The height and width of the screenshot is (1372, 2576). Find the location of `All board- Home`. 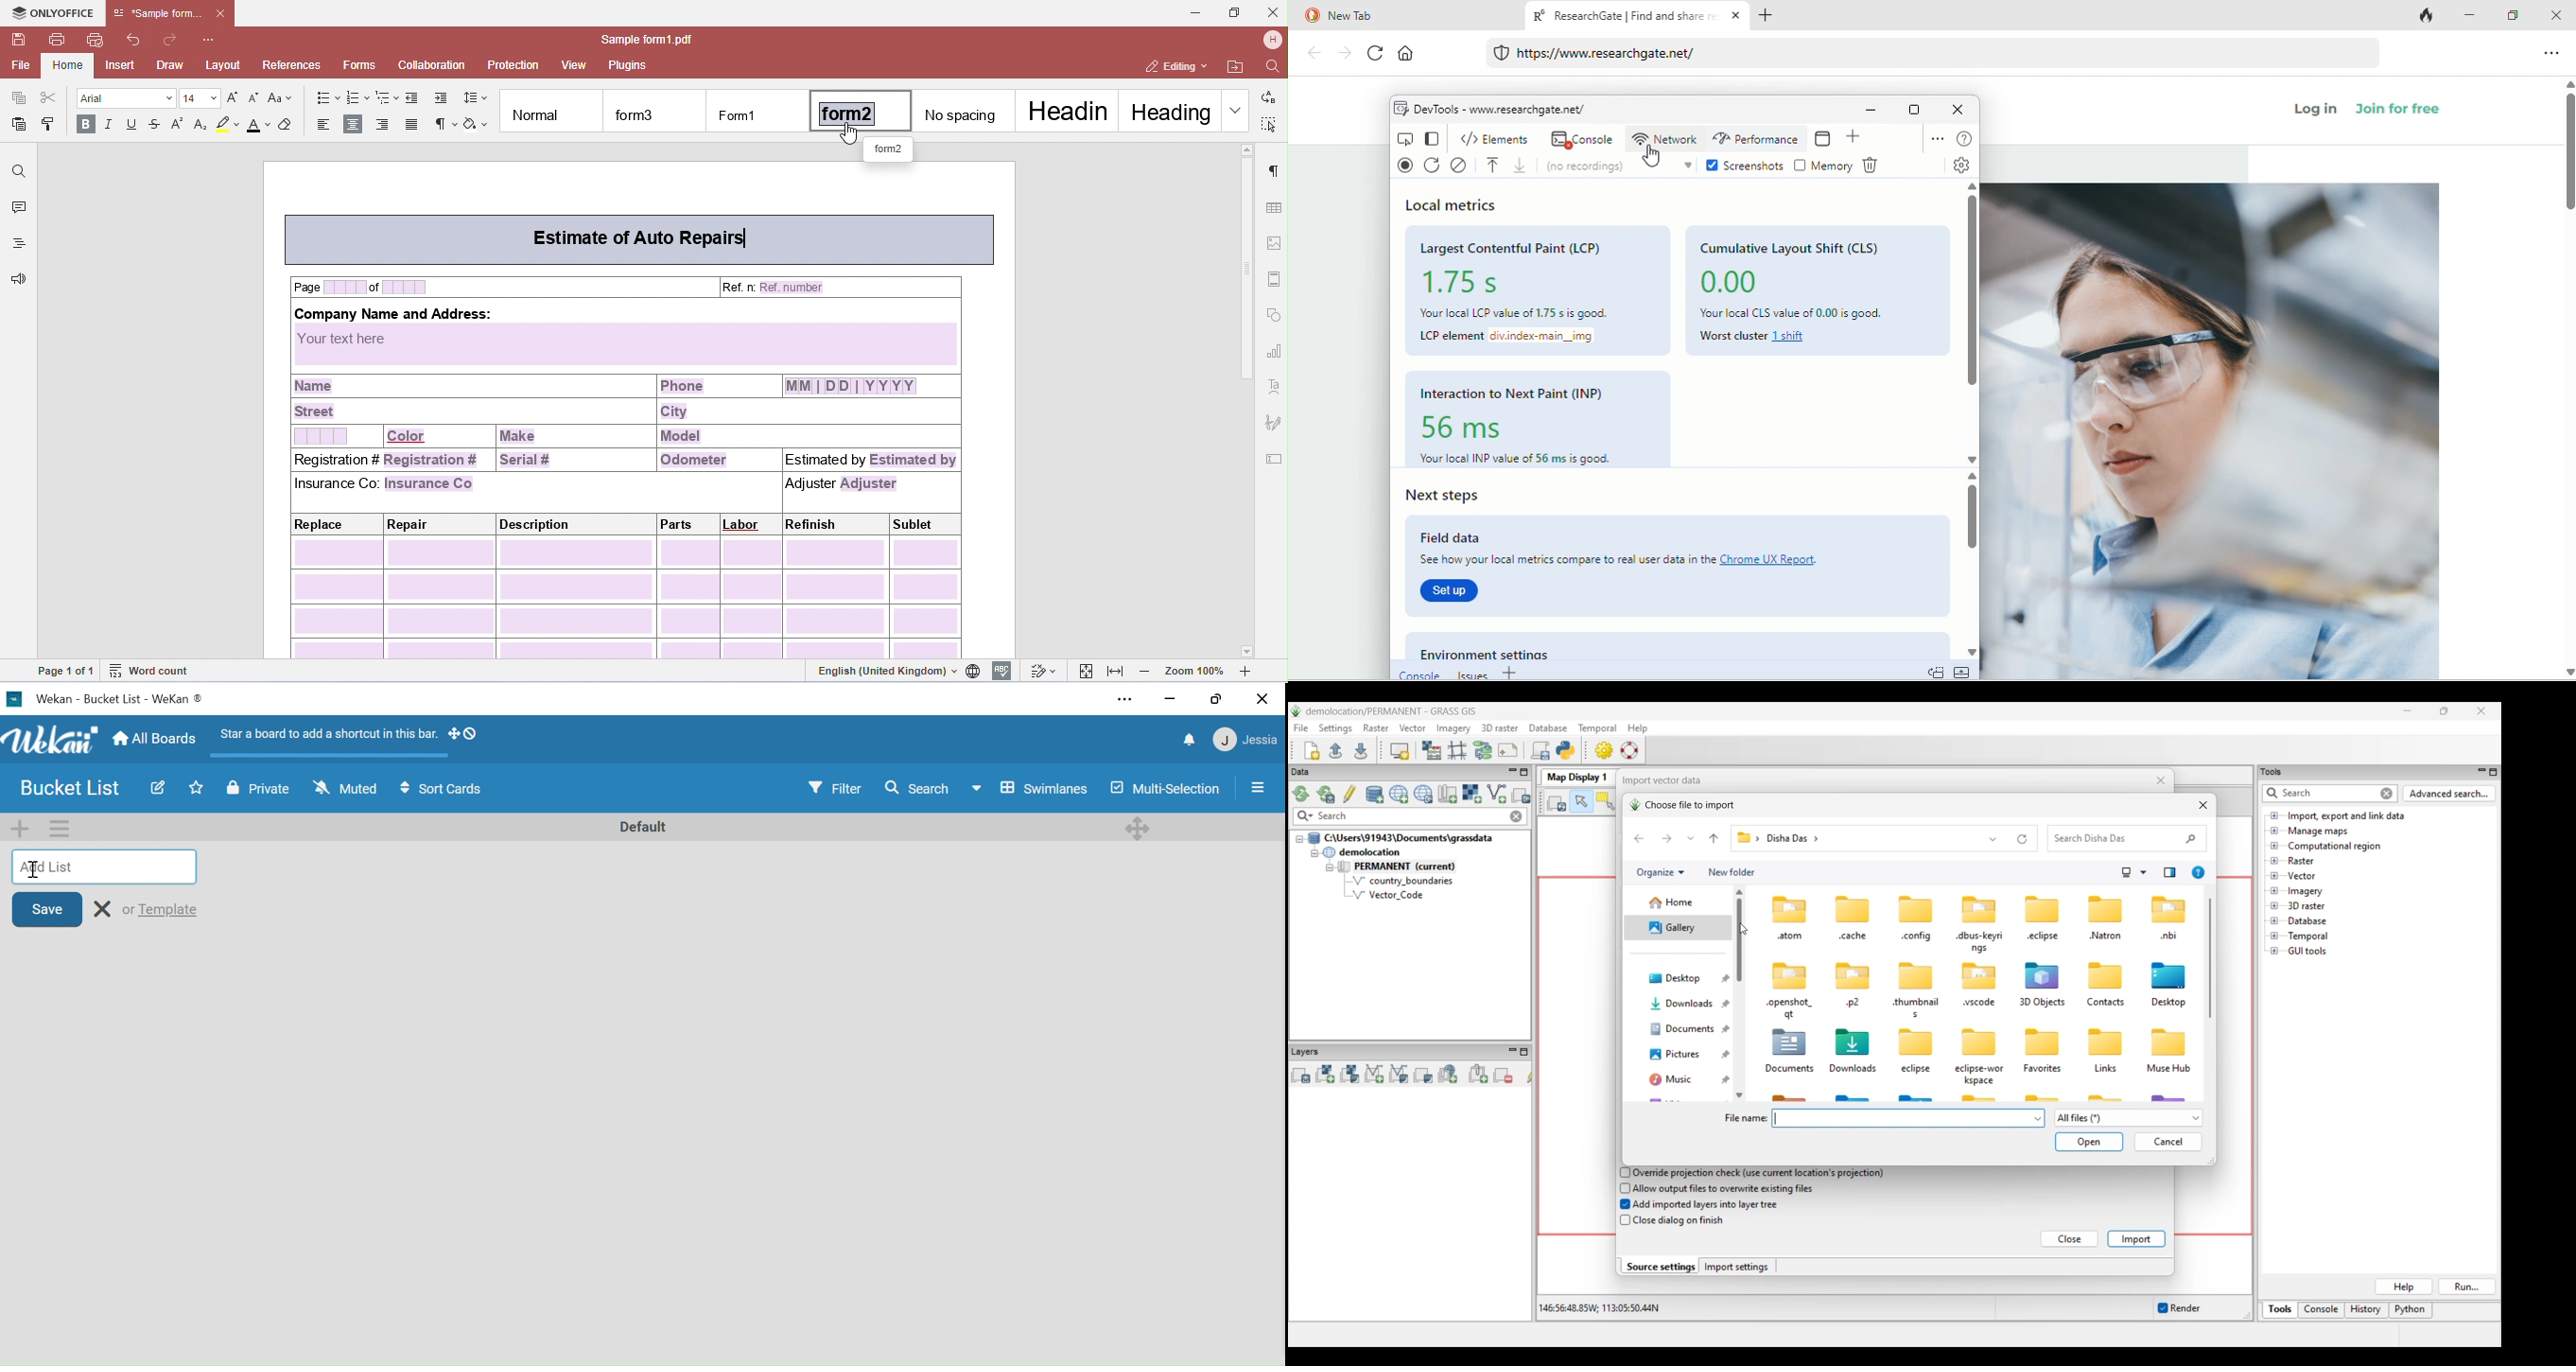

All board- Home is located at coordinates (153, 740).